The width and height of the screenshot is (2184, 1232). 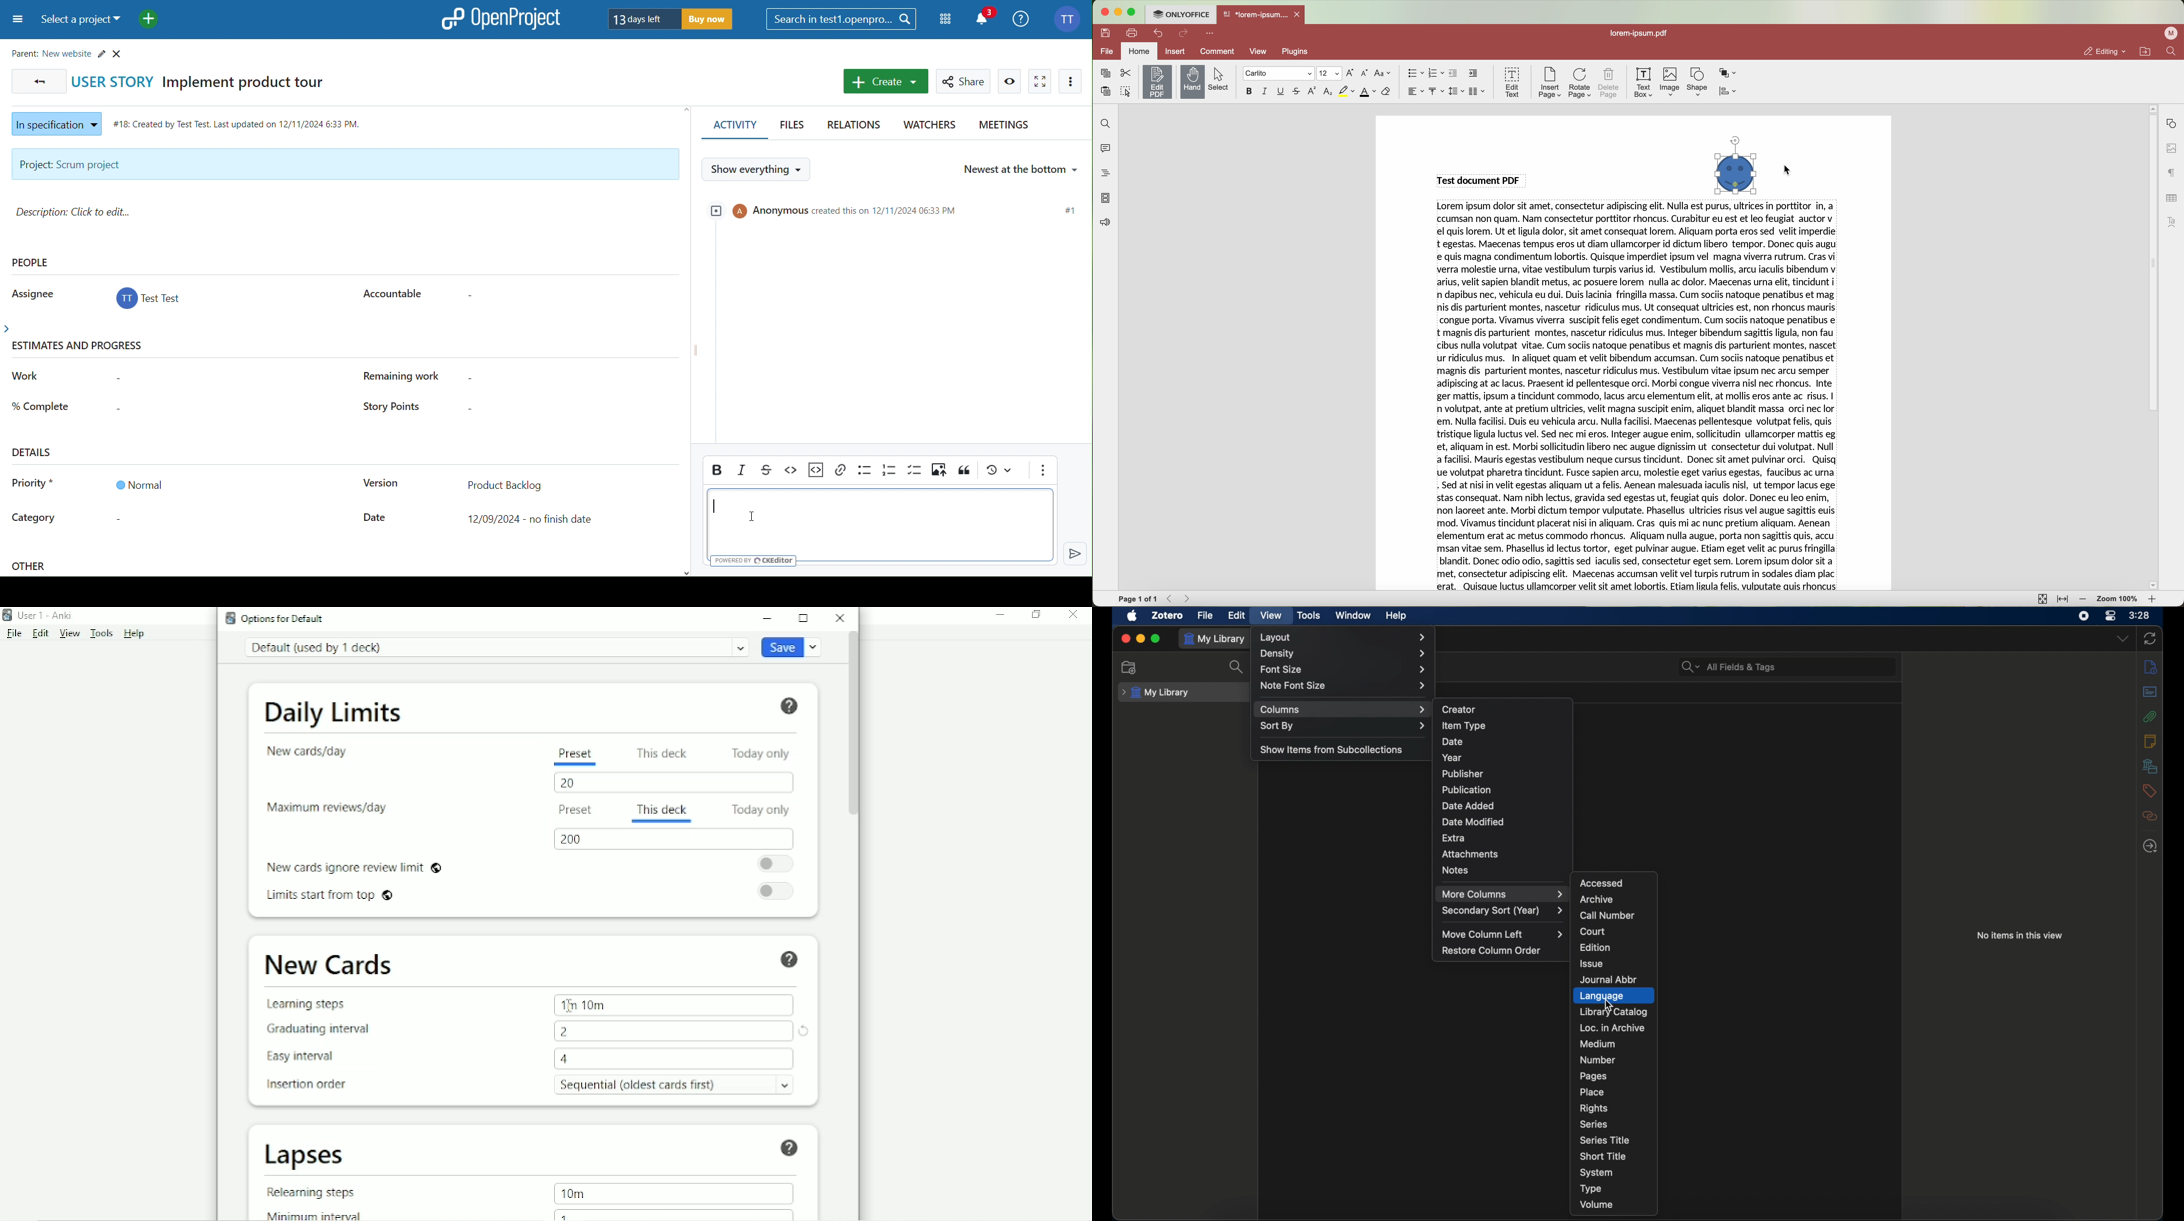 What do you see at coordinates (2152, 667) in the screenshot?
I see `info` at bounding box center [2152, 667].